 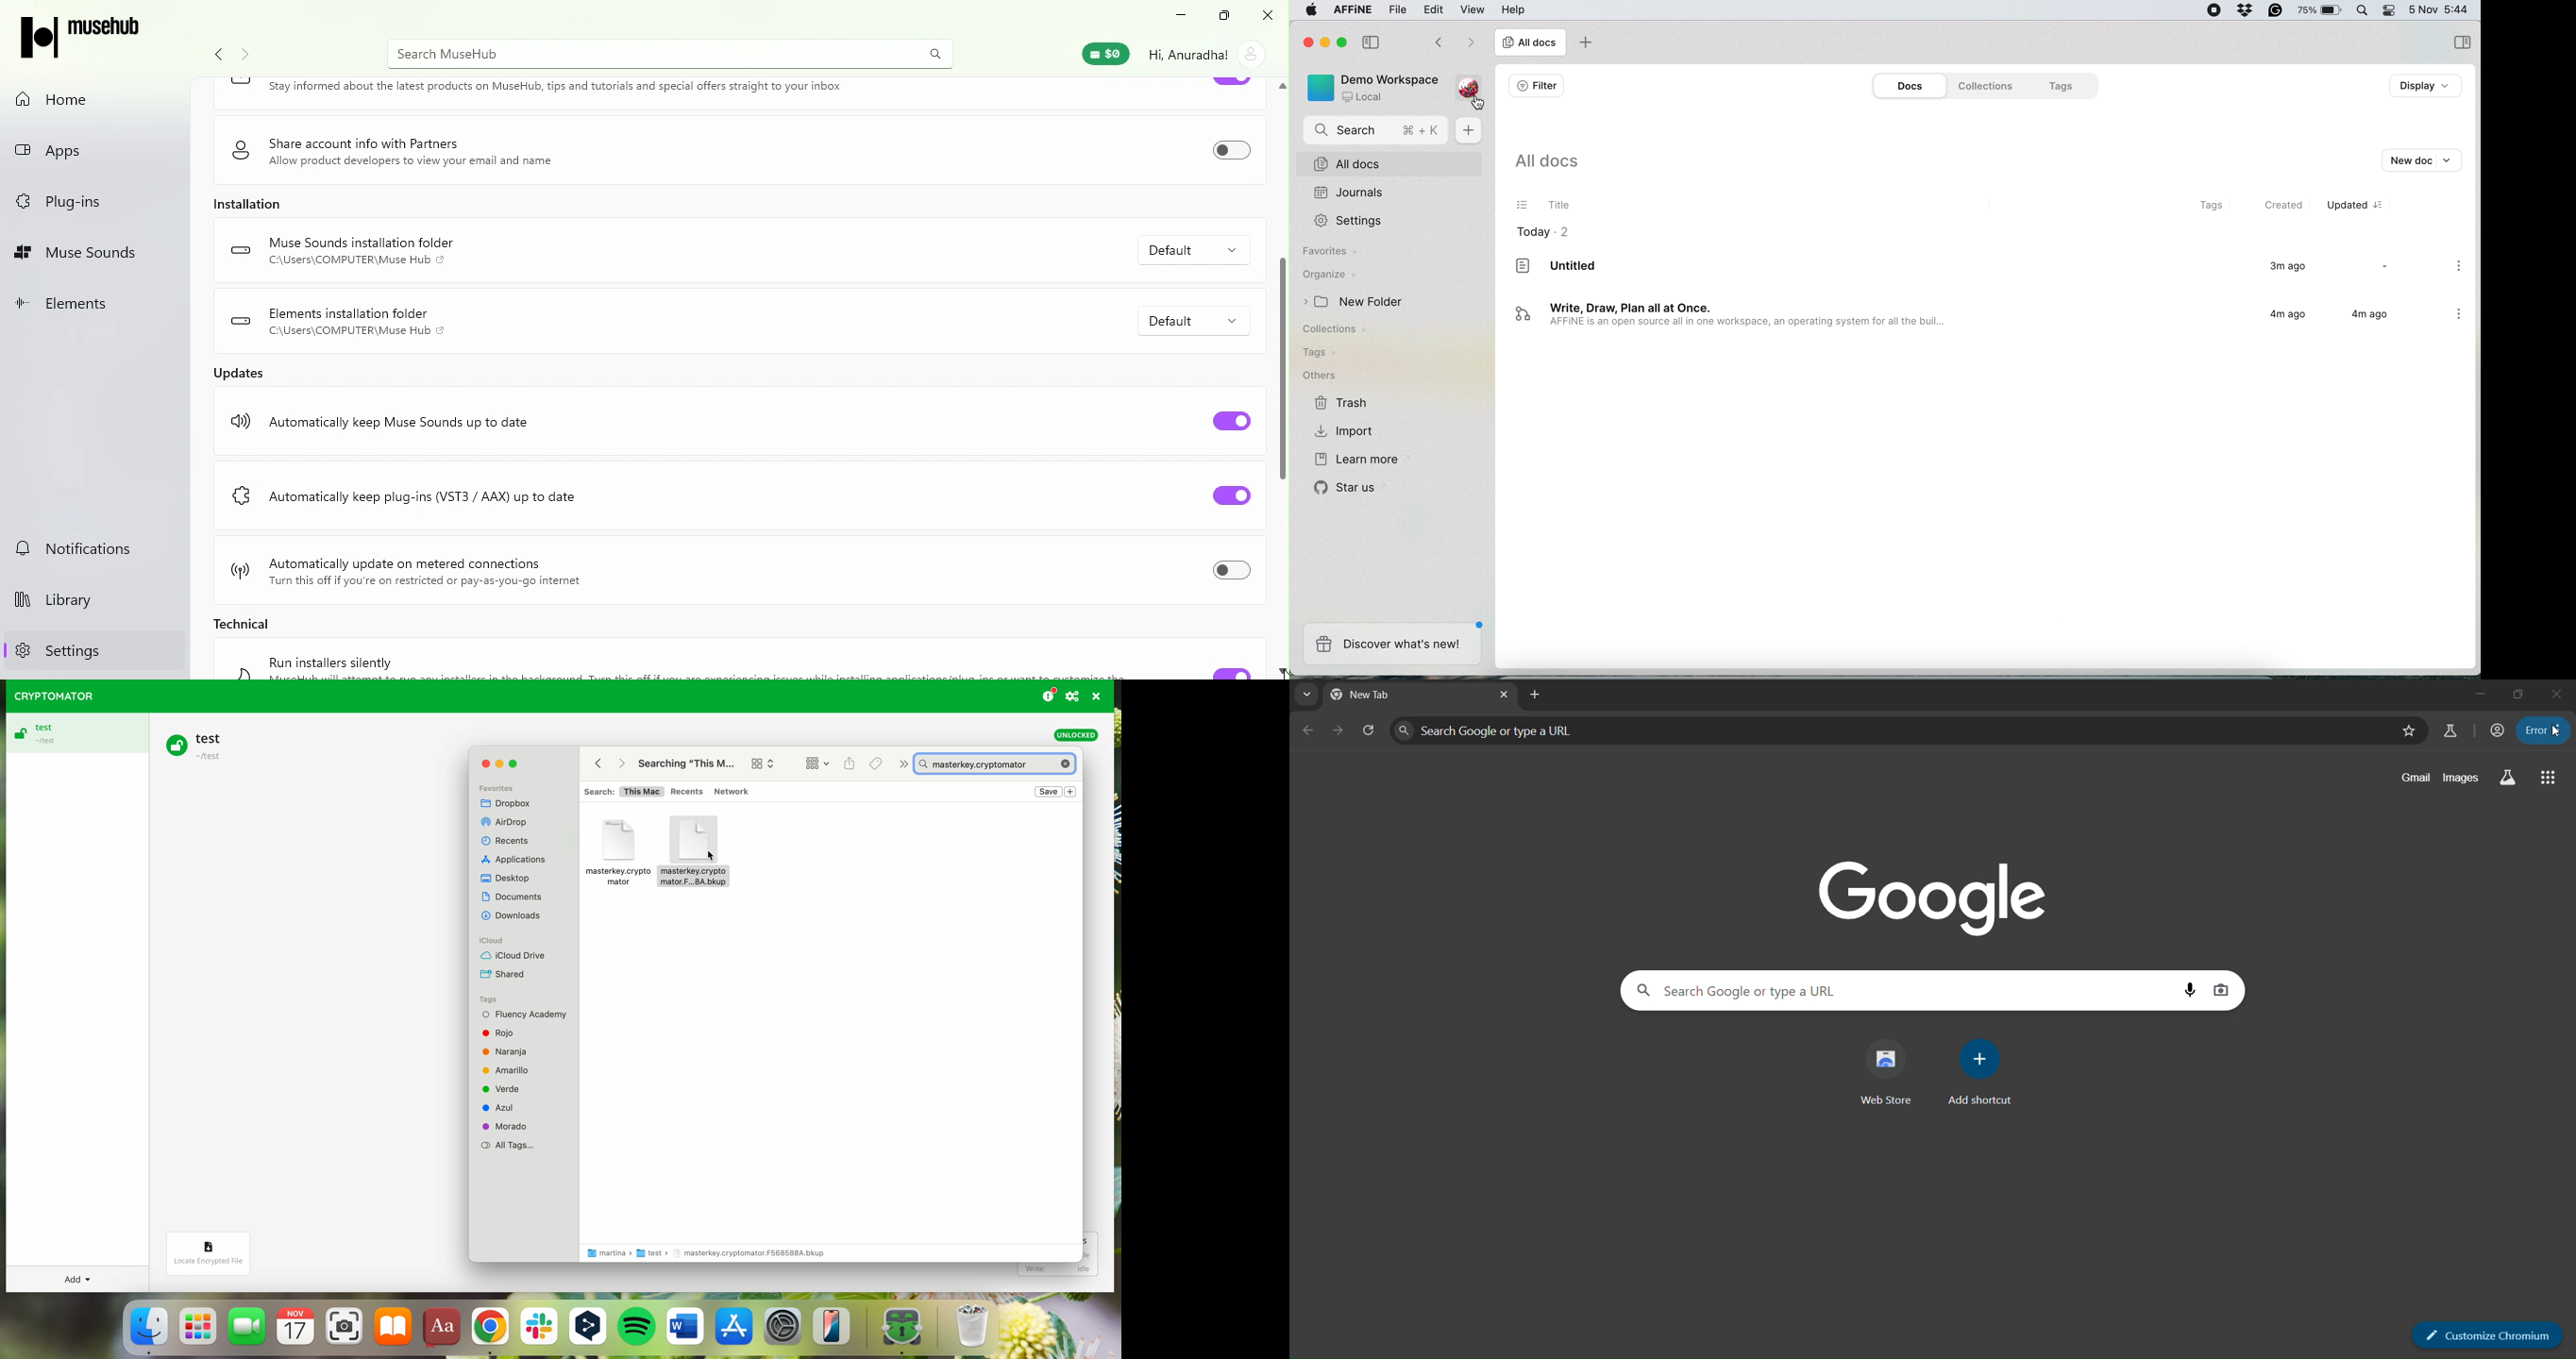 What do you see at coordinates (1887, 730) in the screenshot?
I see `Search Google or type a URL` at bounding box center [1887, 730].